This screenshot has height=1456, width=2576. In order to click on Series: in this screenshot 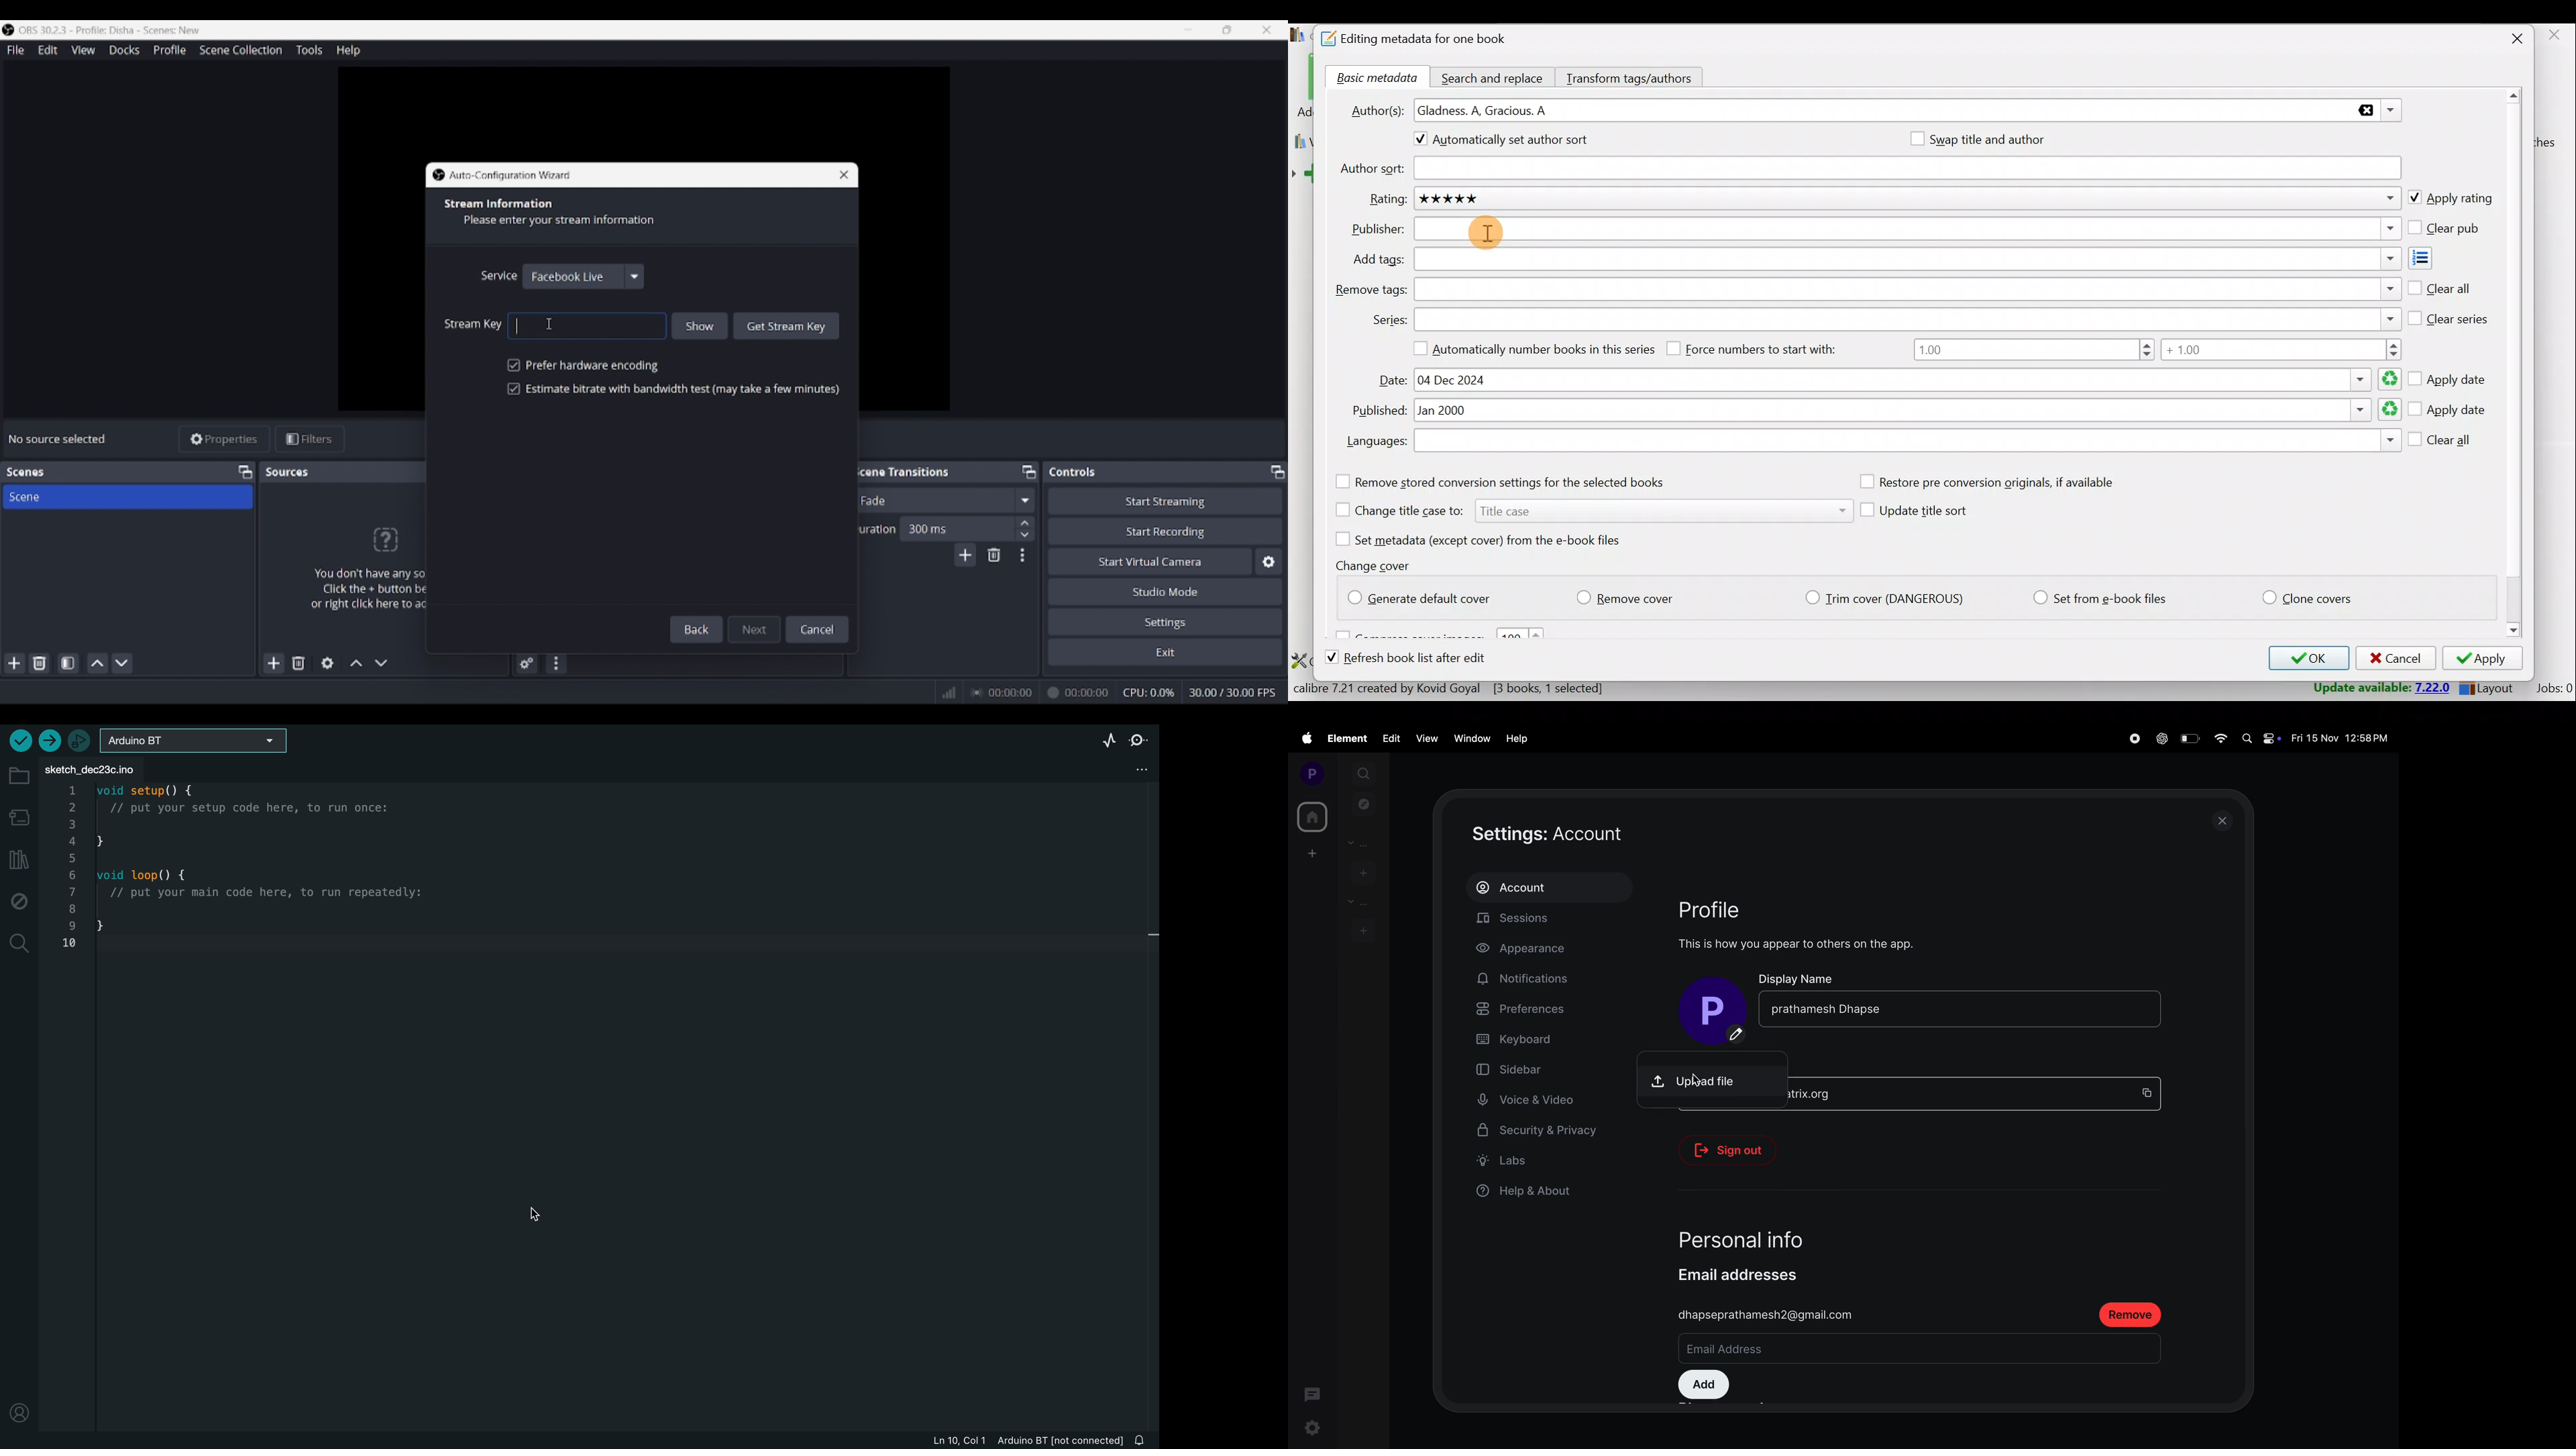, I will do `click(1389, 320)`.